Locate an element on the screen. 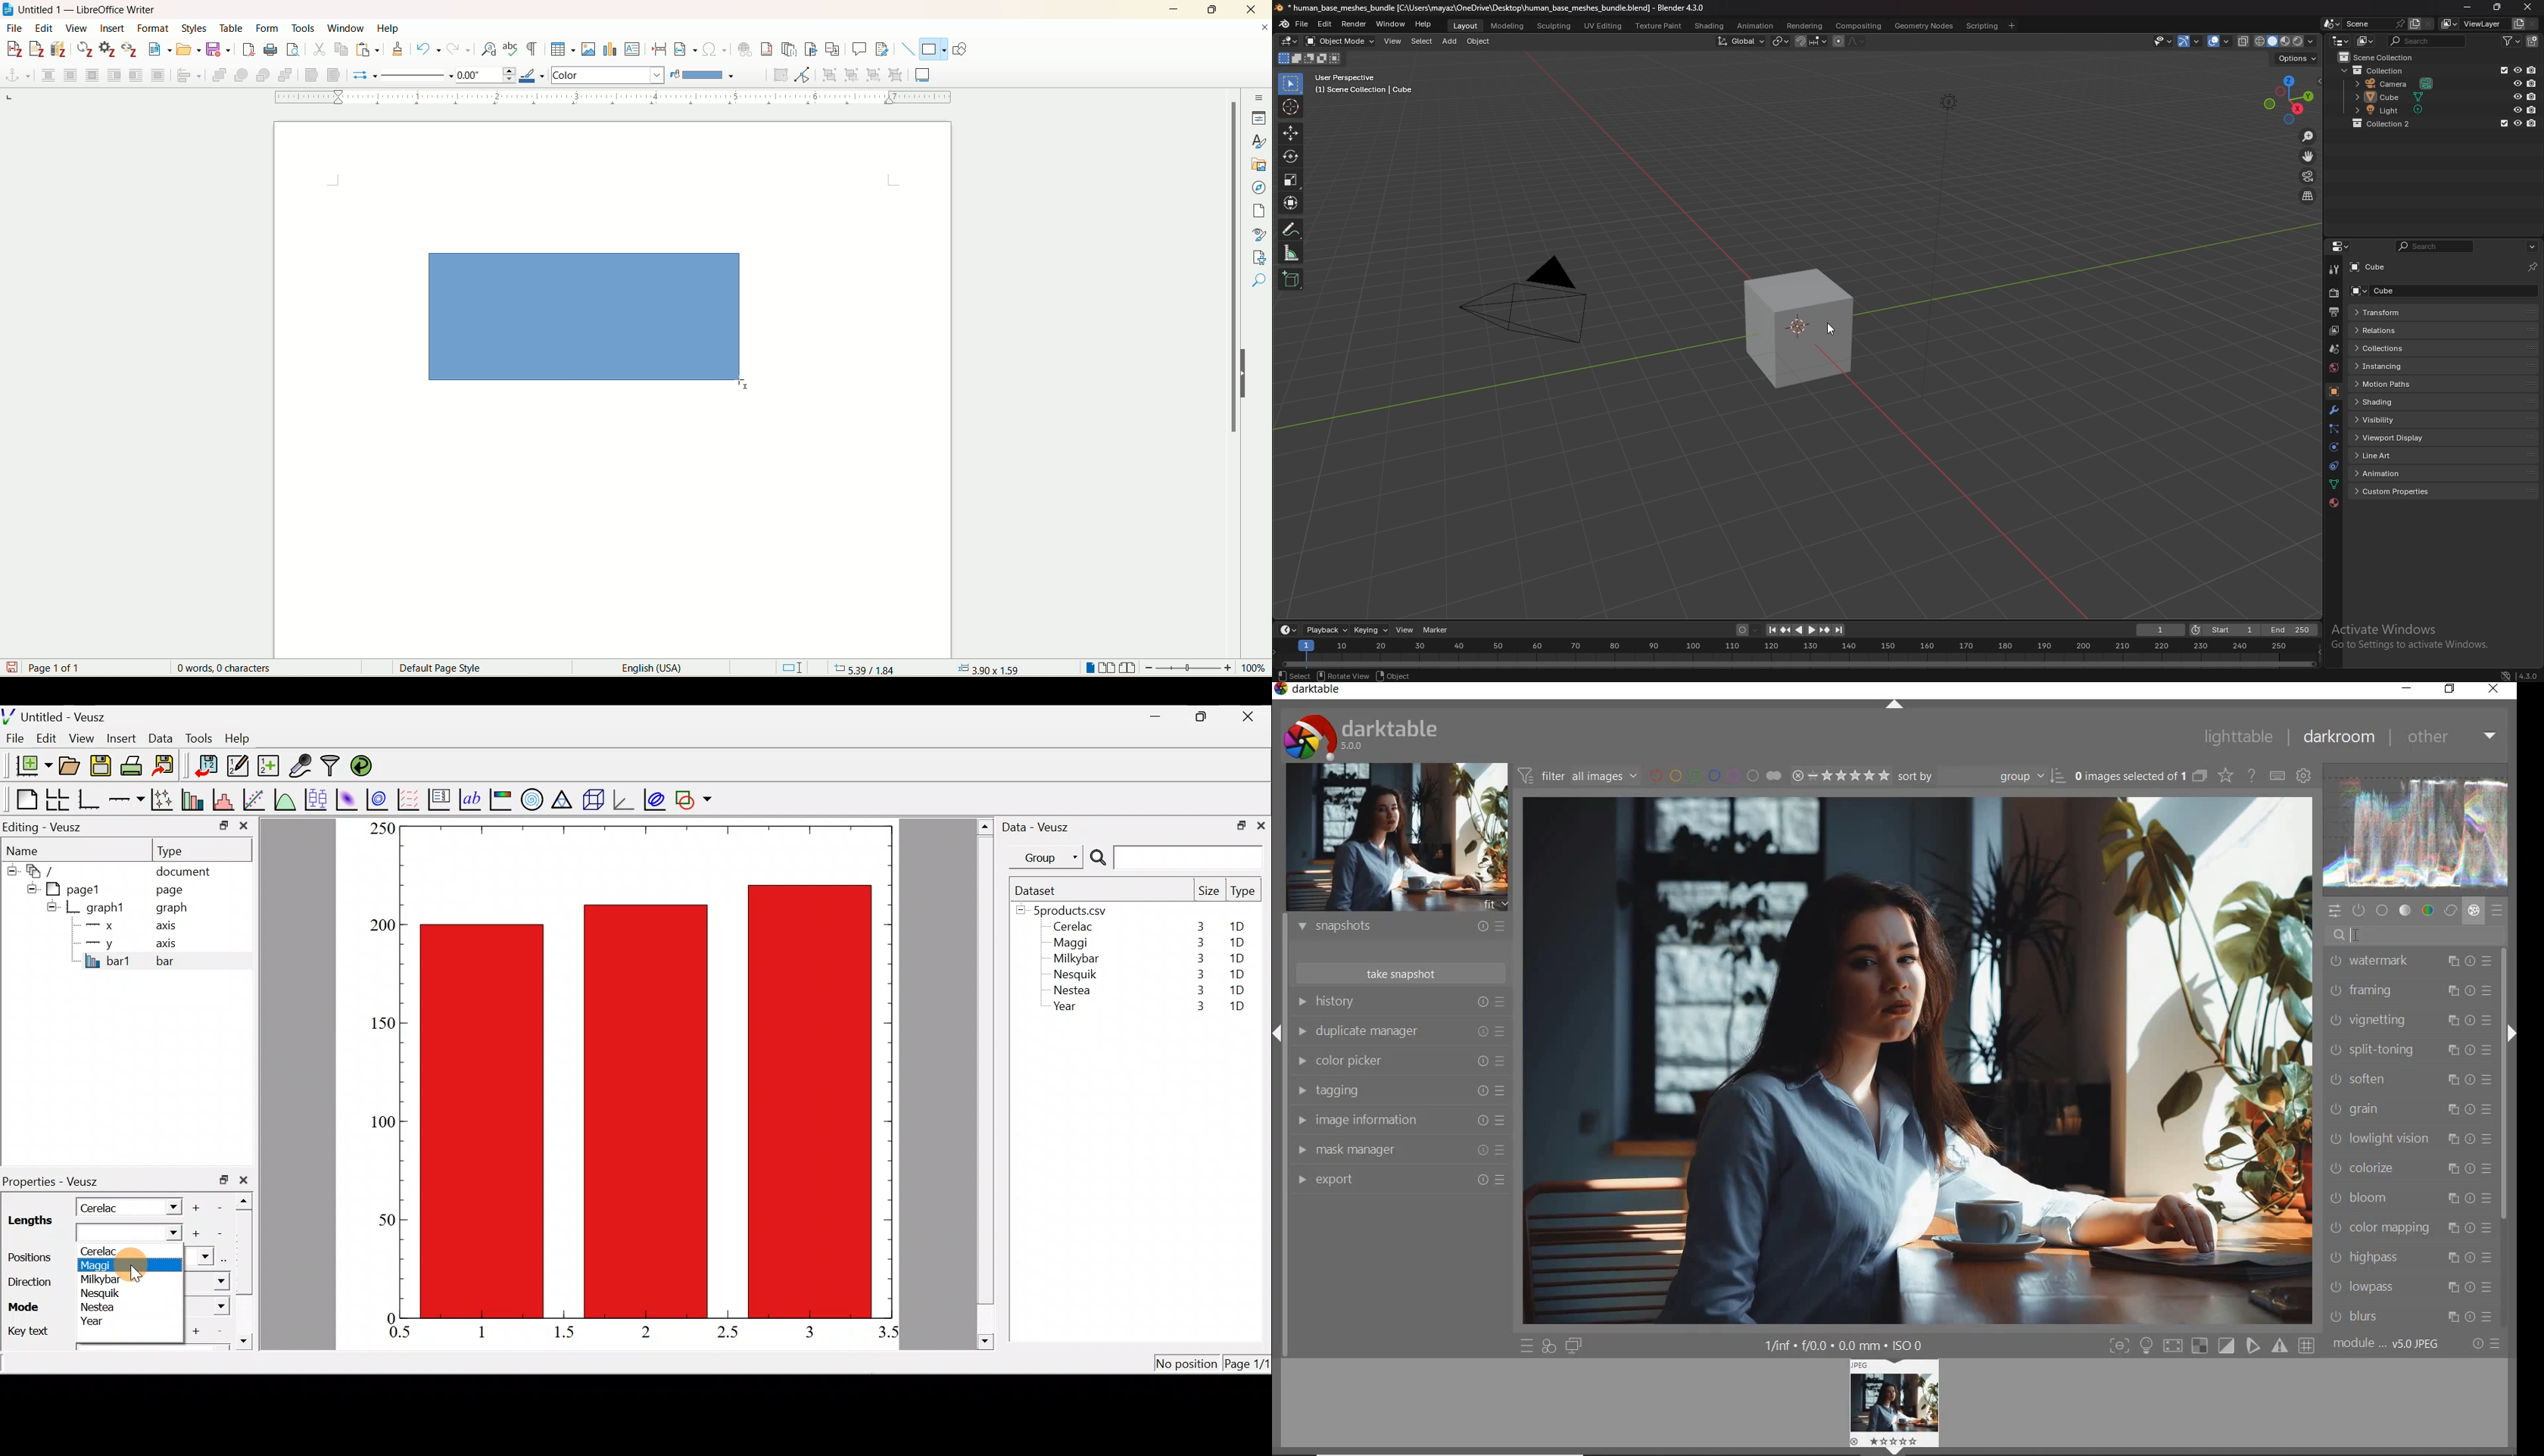 This screenshot has width=2548, height=1456. file is located at coordinates (13, 29).